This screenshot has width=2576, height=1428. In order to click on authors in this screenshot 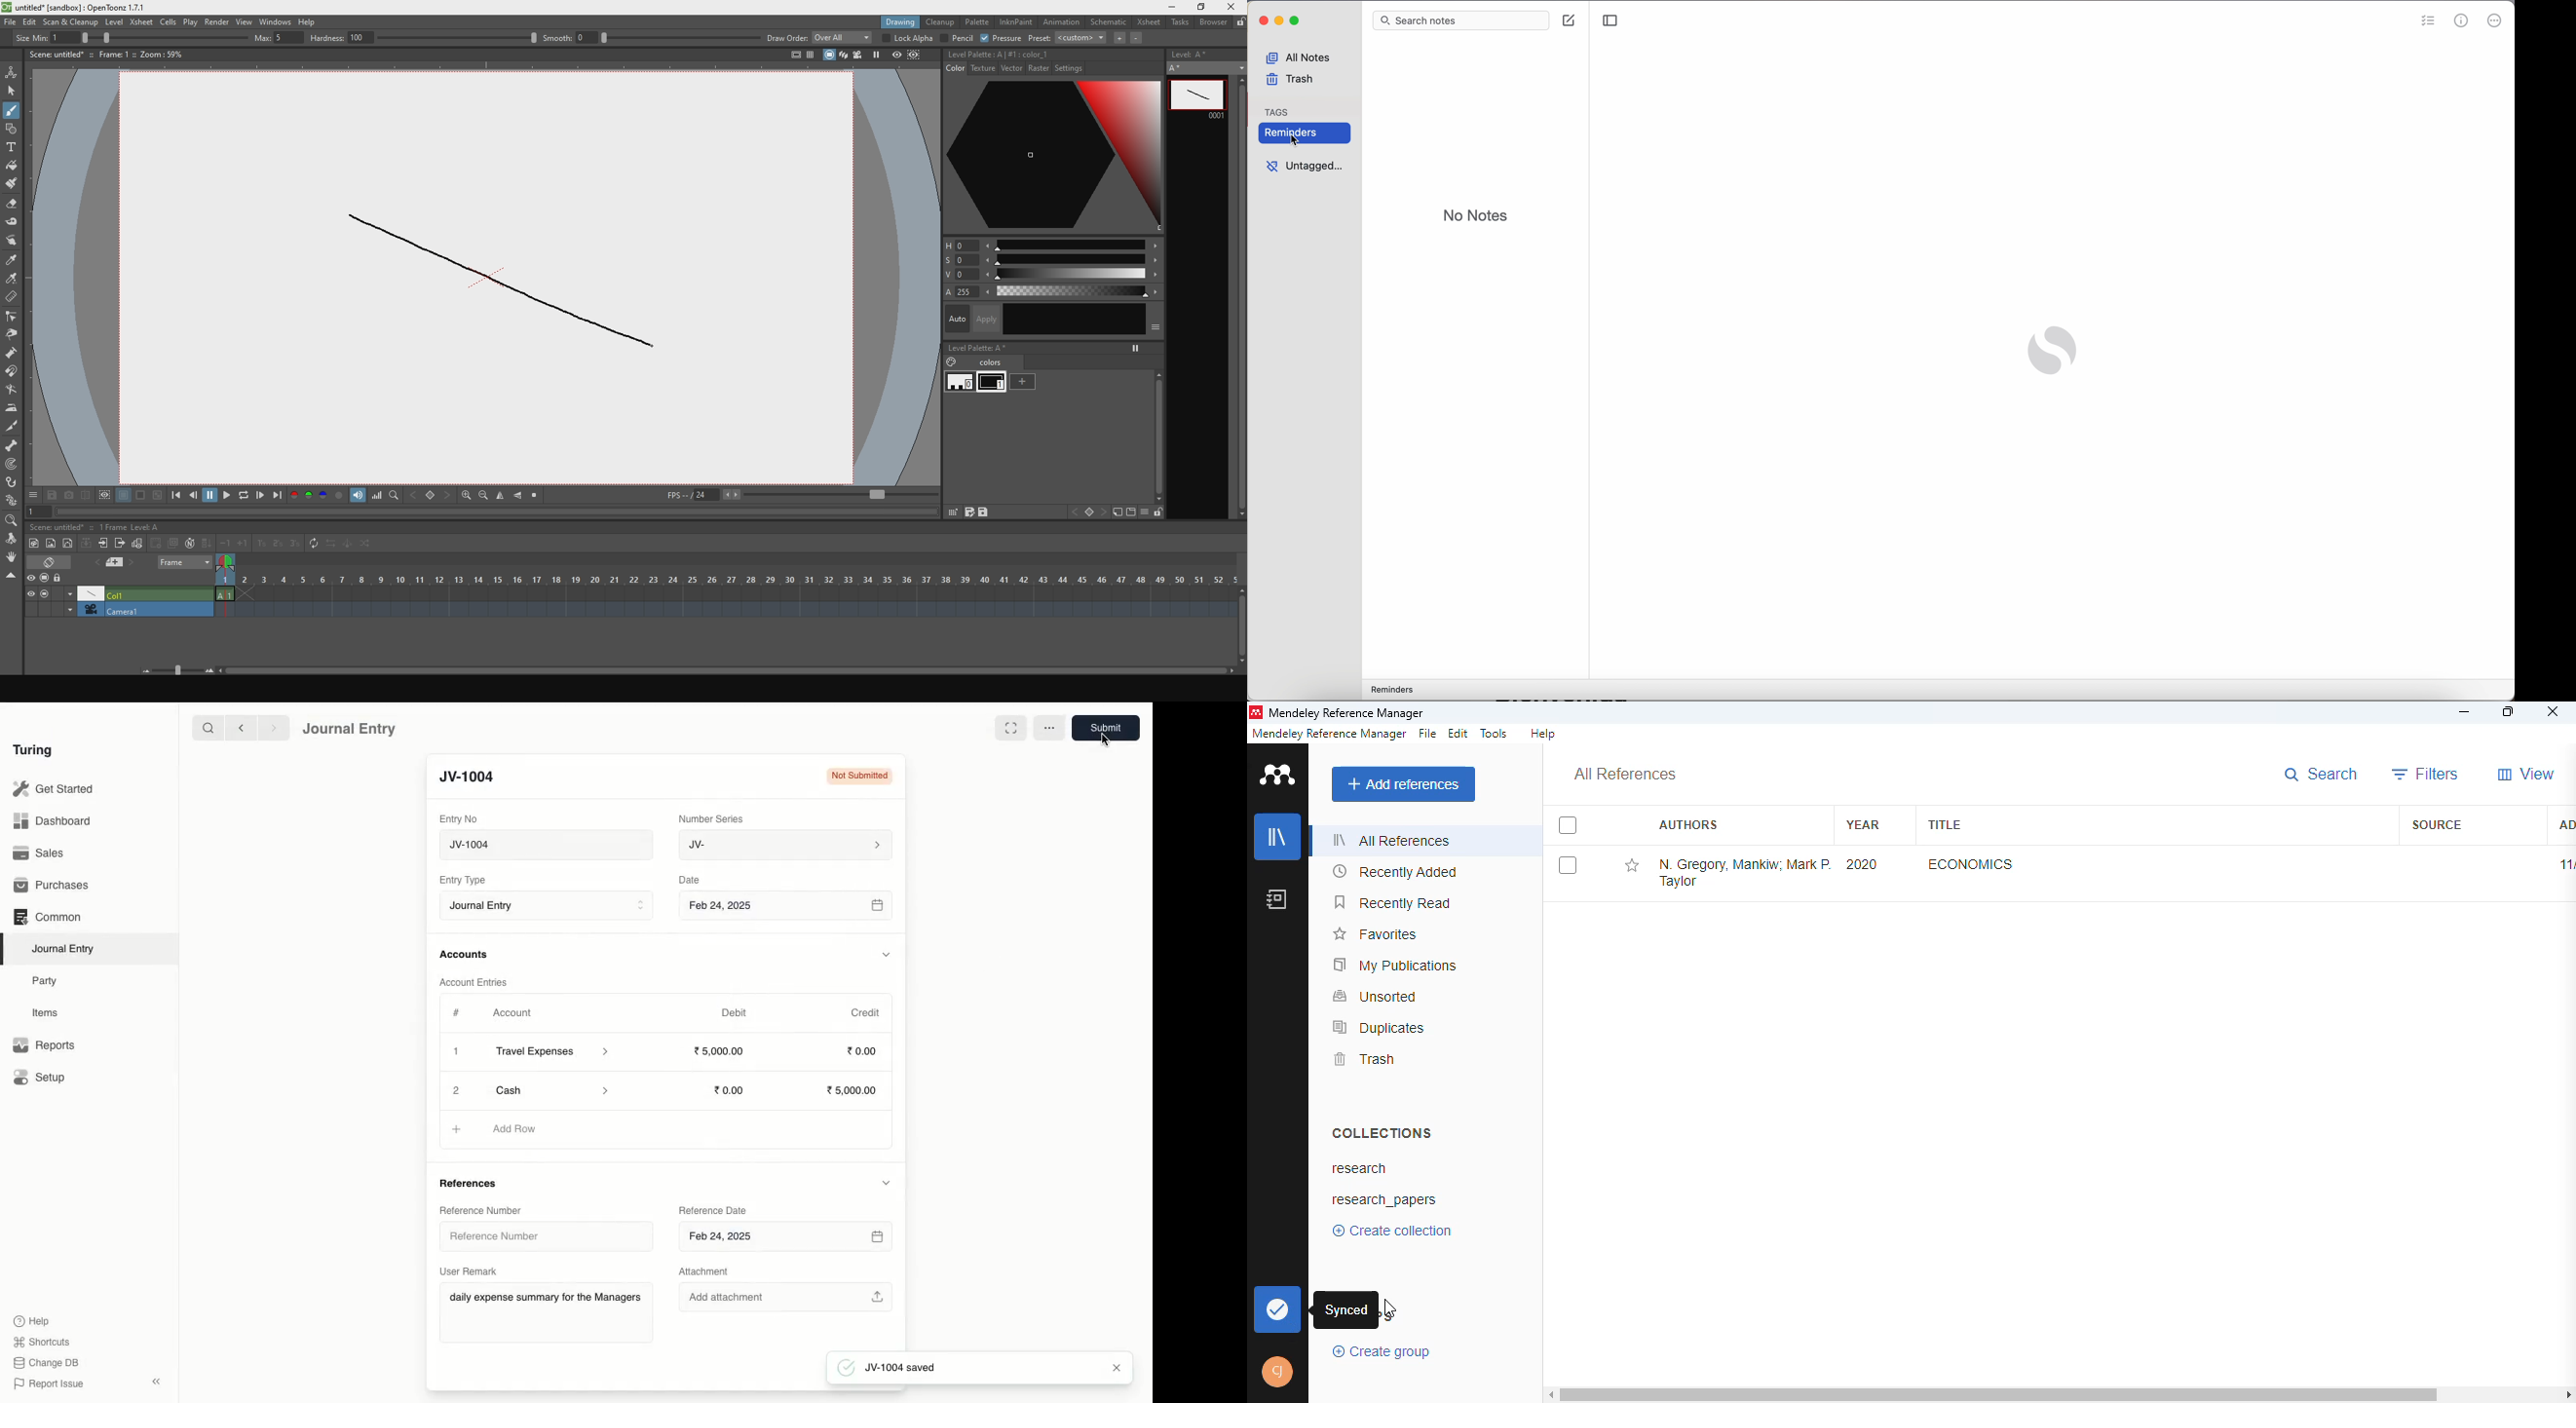, I will do `click(1689, 824)`.